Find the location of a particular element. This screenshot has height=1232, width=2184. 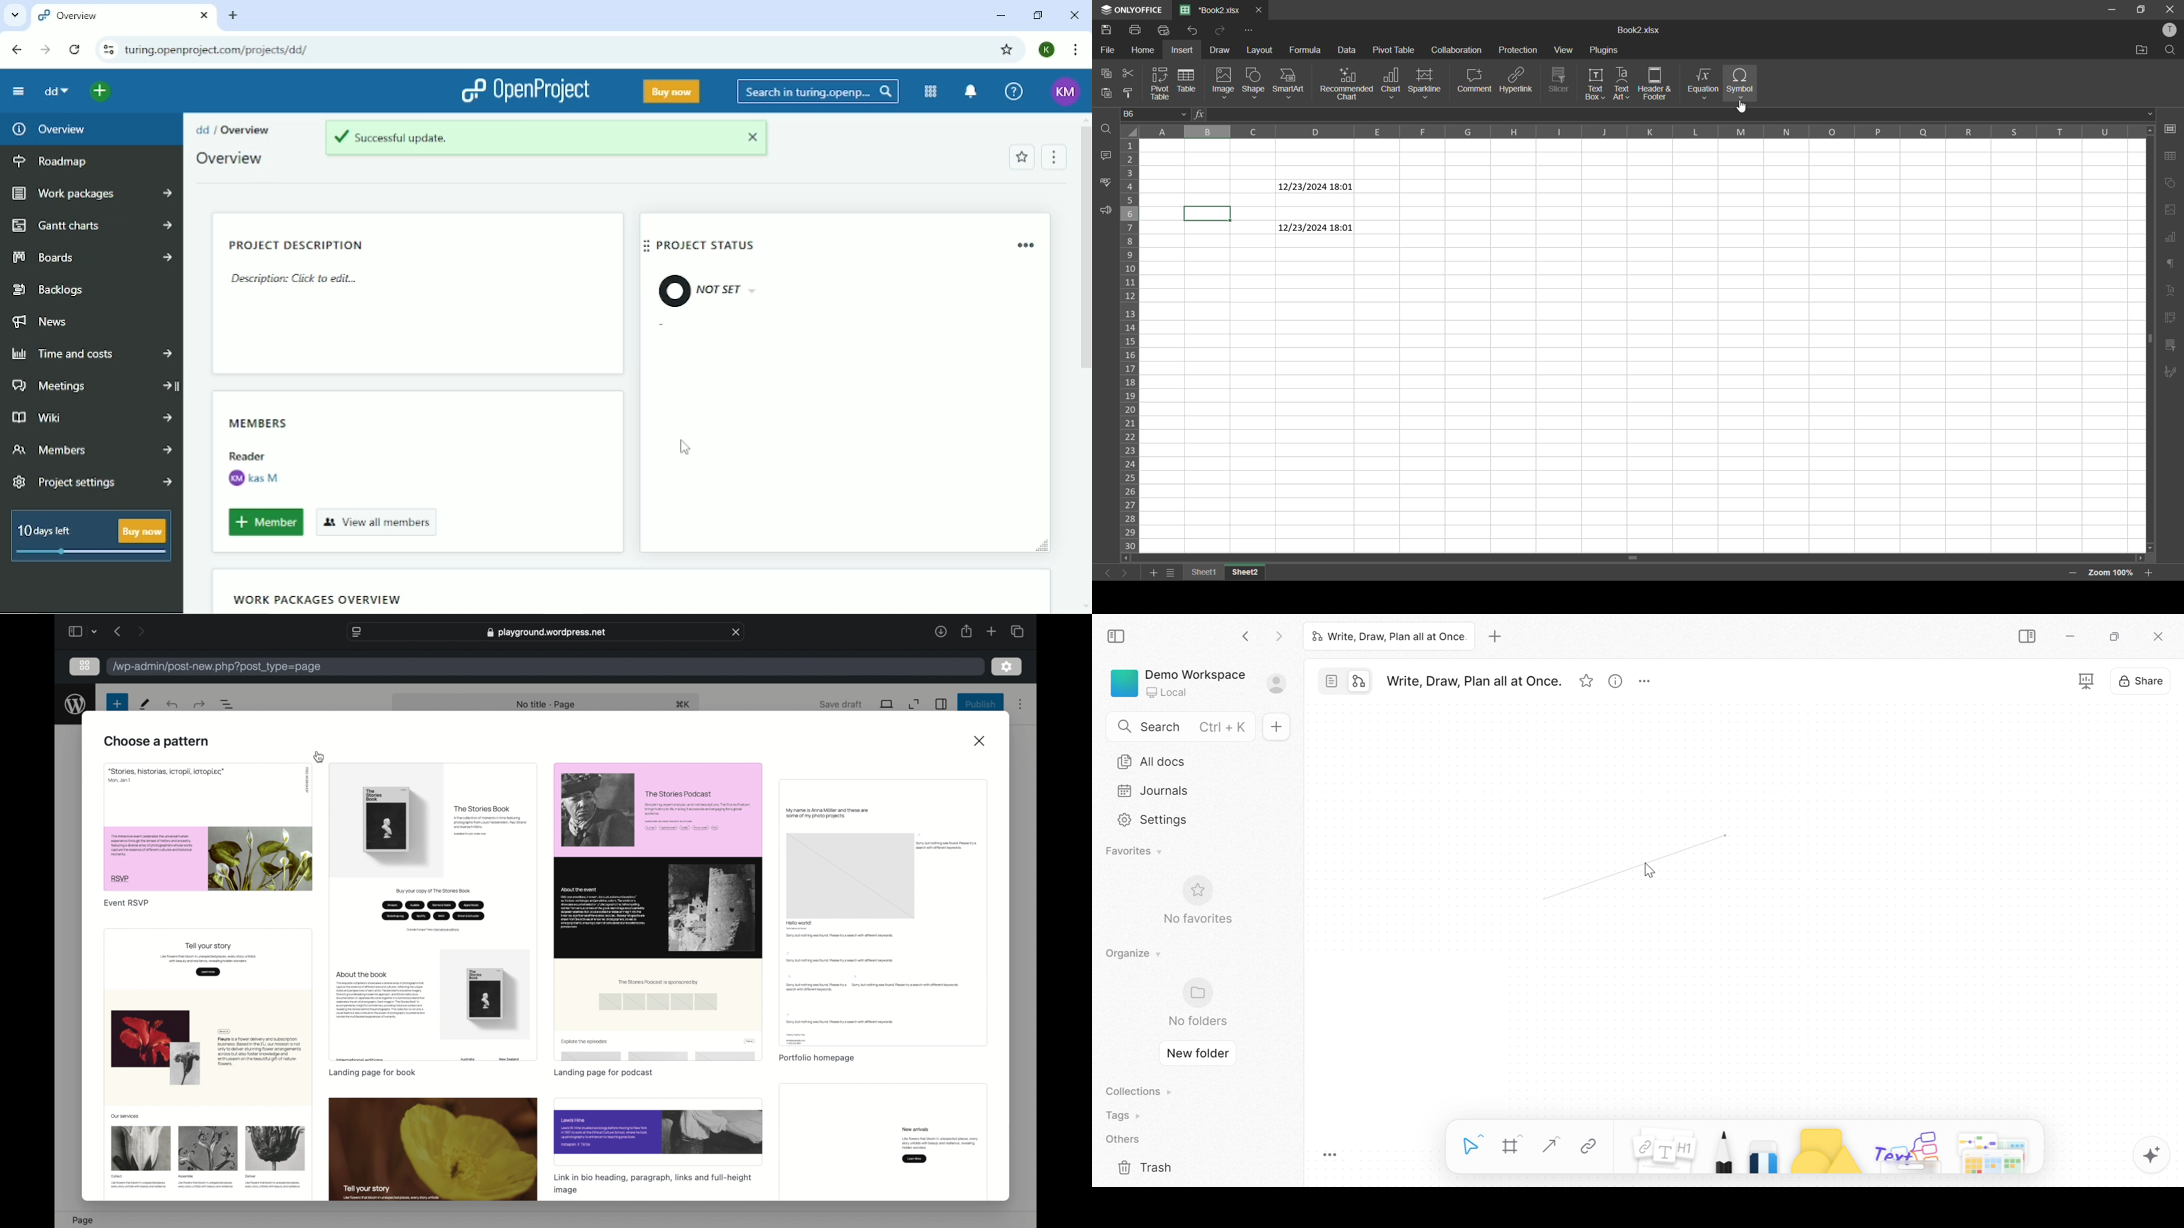

web address is located at coordinates (548, 632).